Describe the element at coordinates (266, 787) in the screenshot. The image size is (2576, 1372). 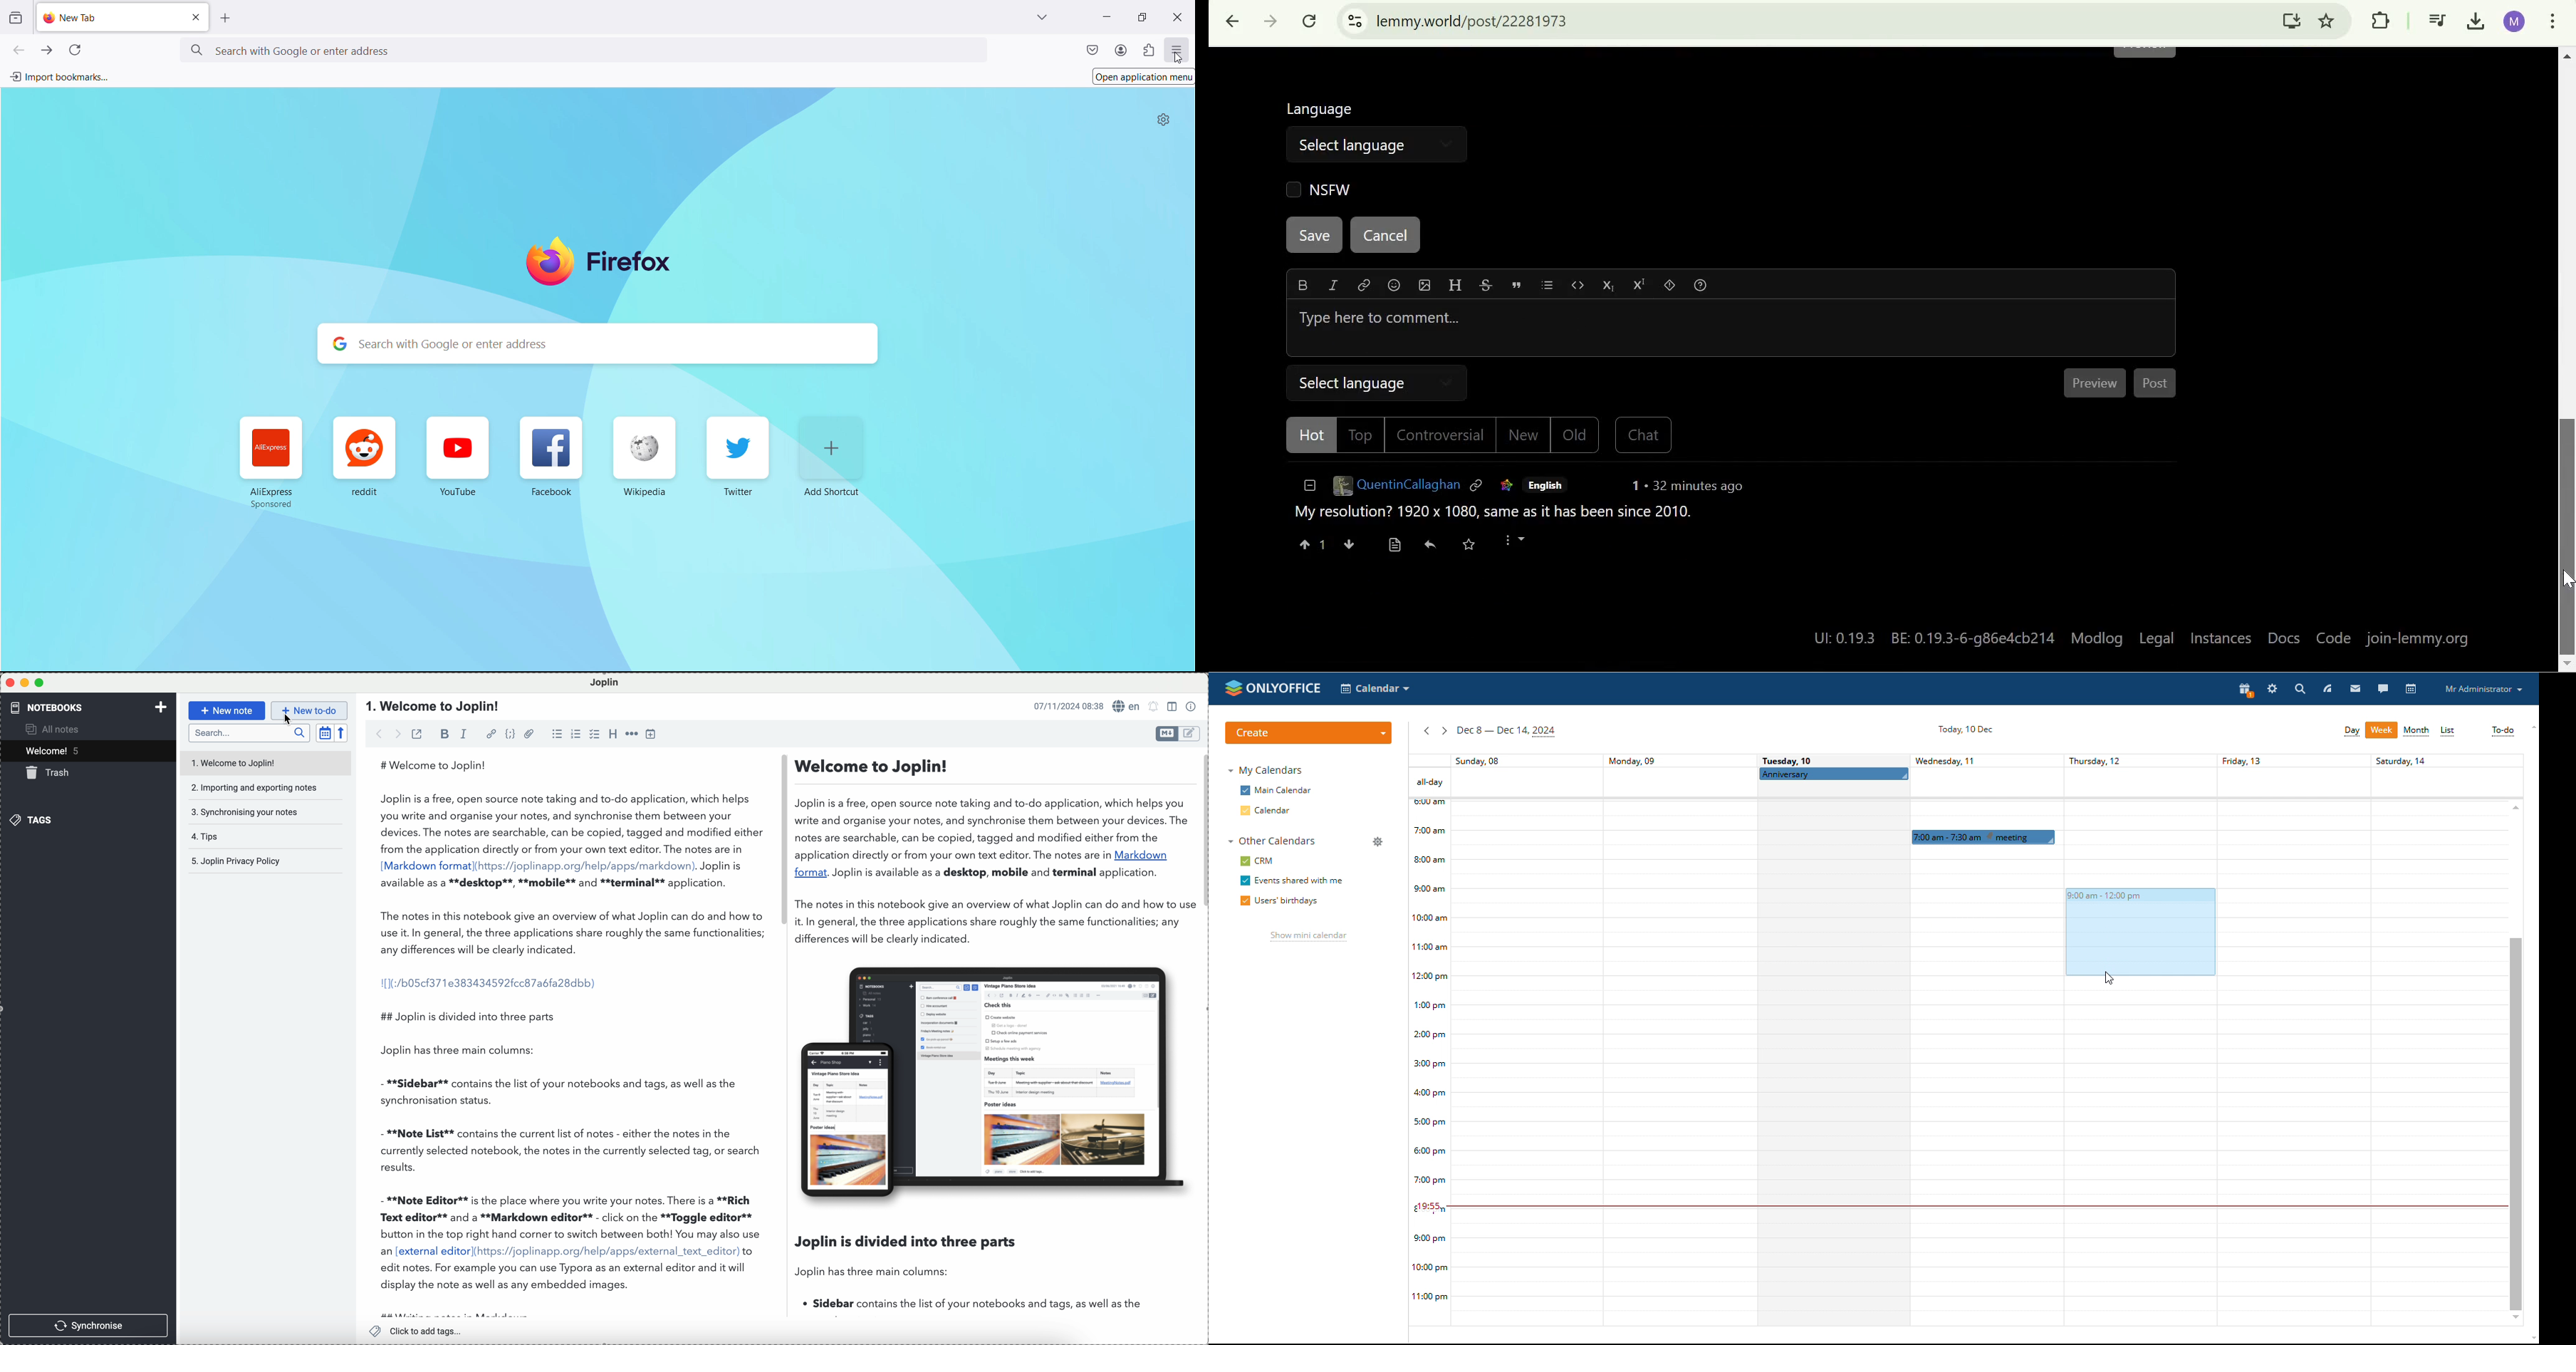
I see `importing and exporting notes` at that location.